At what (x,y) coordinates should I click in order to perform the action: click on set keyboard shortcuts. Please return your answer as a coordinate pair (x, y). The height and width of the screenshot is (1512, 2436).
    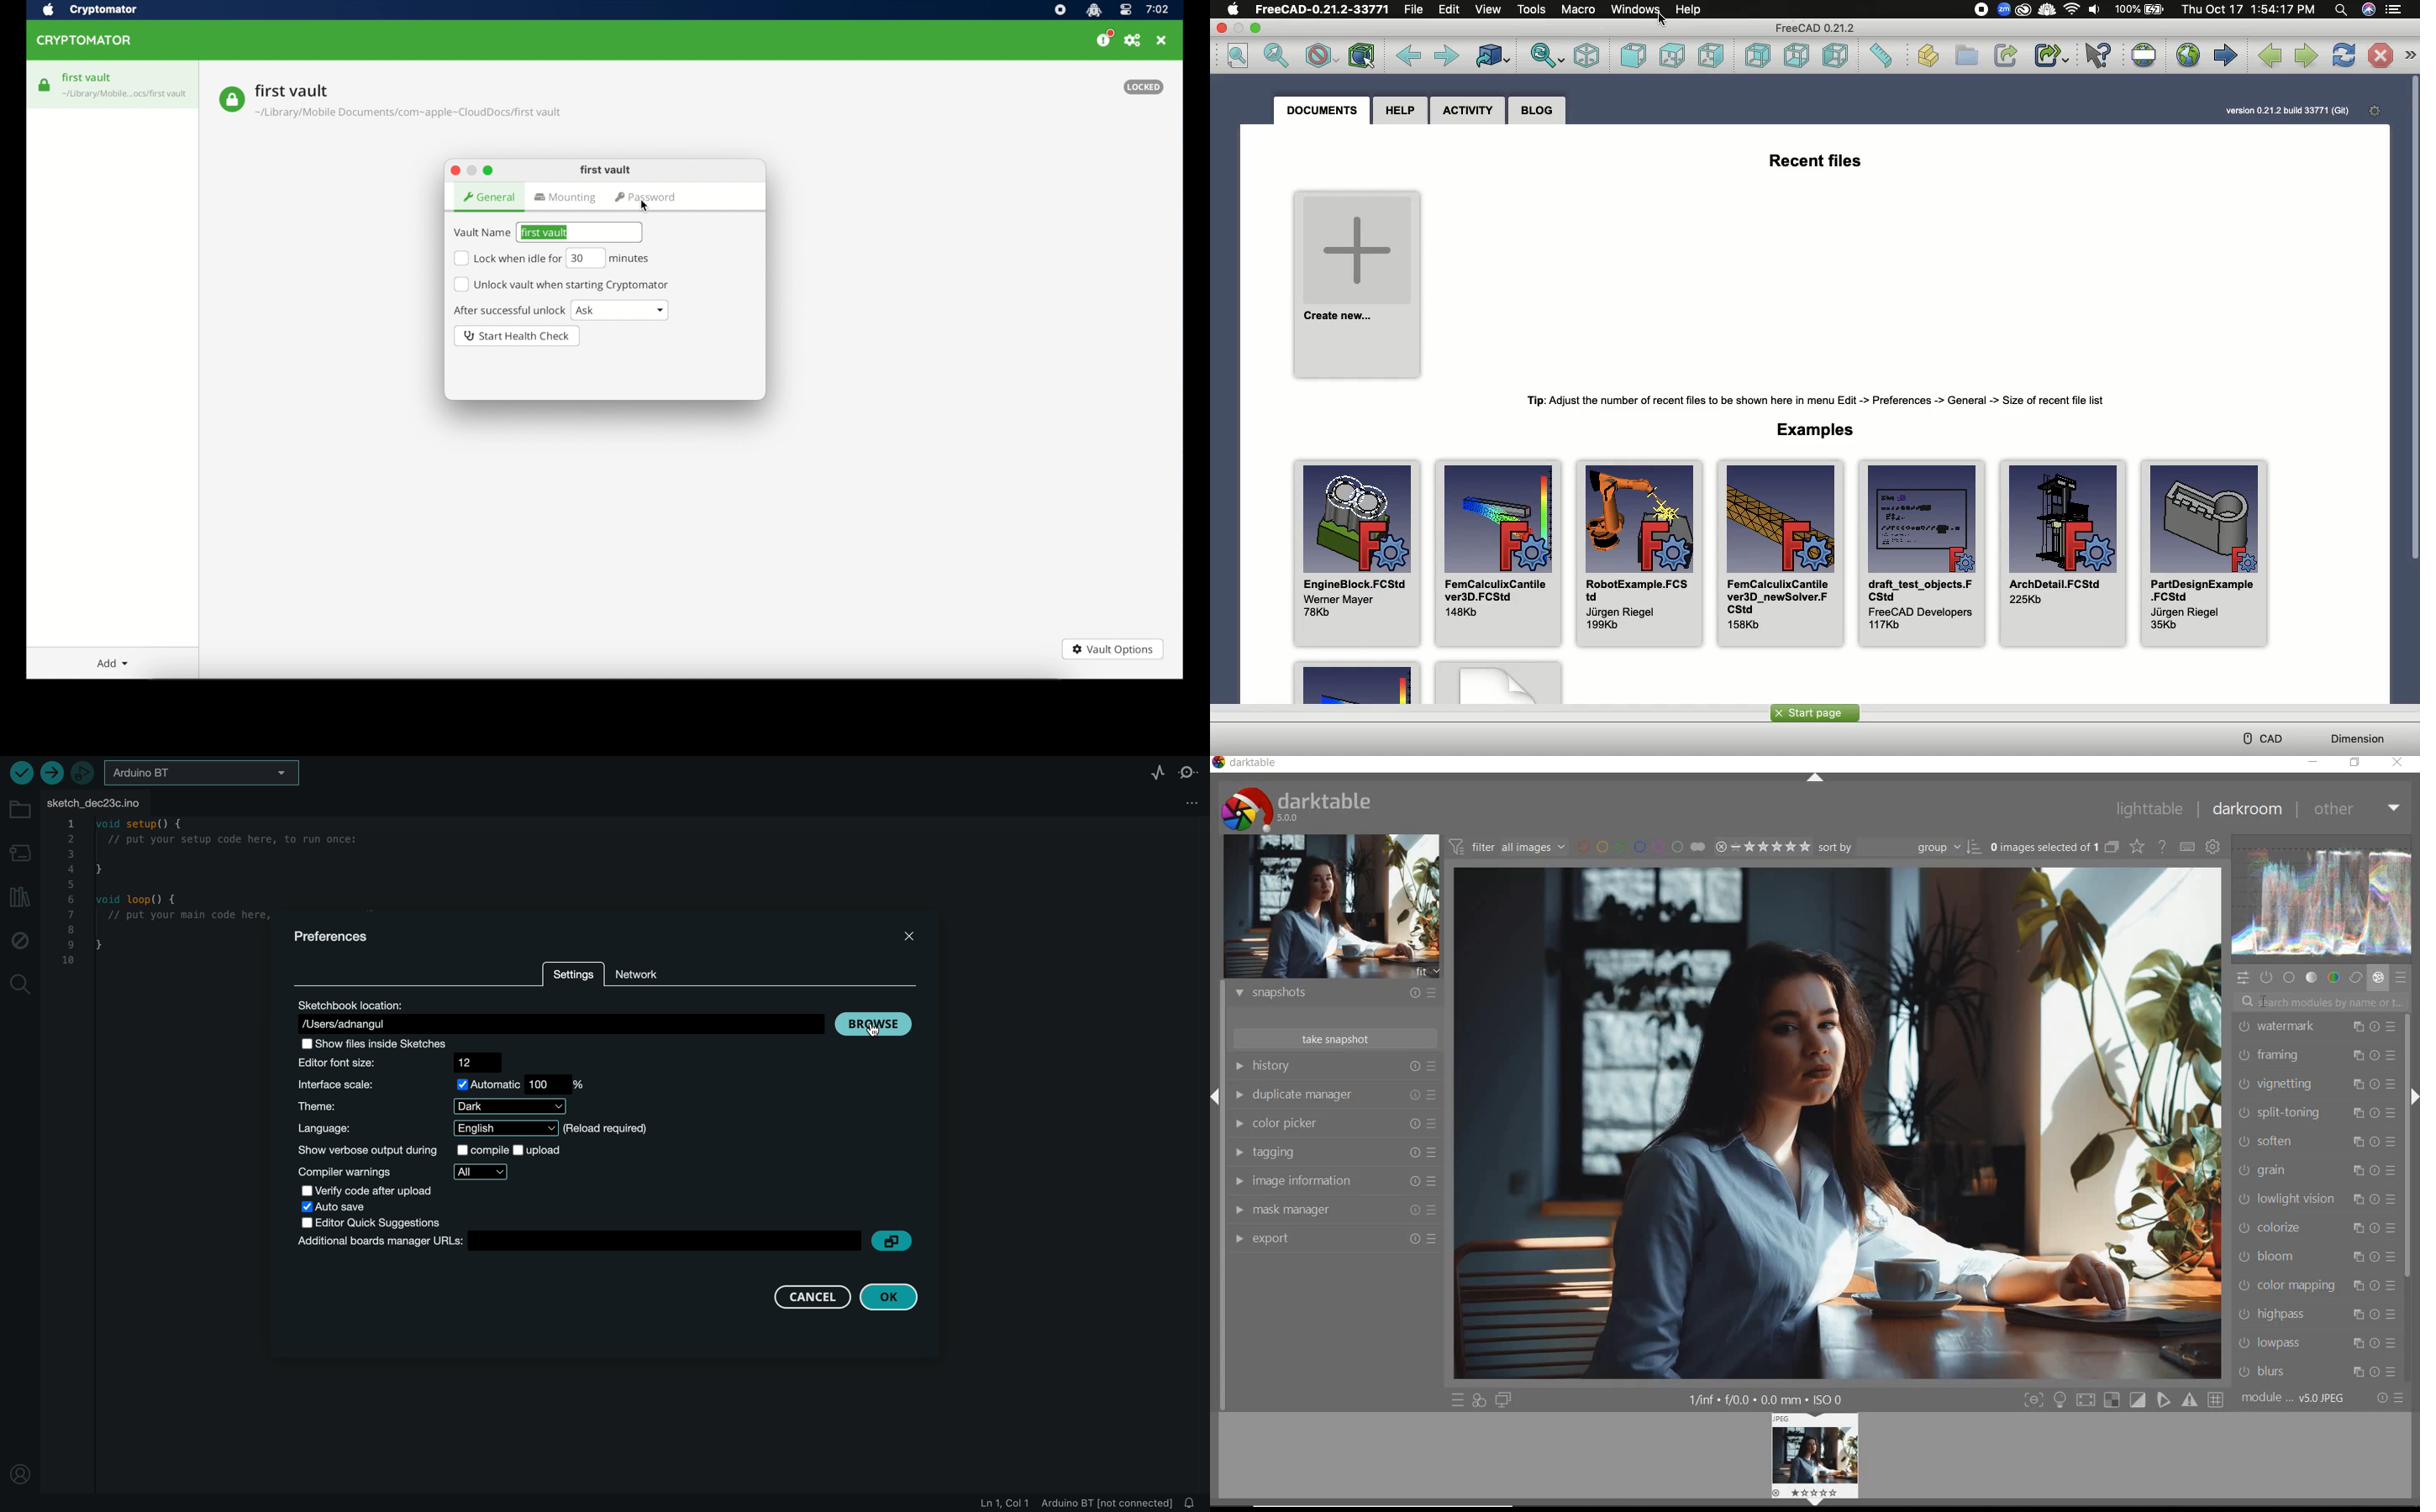
    Looking at the image, I should click on (2186, 847).